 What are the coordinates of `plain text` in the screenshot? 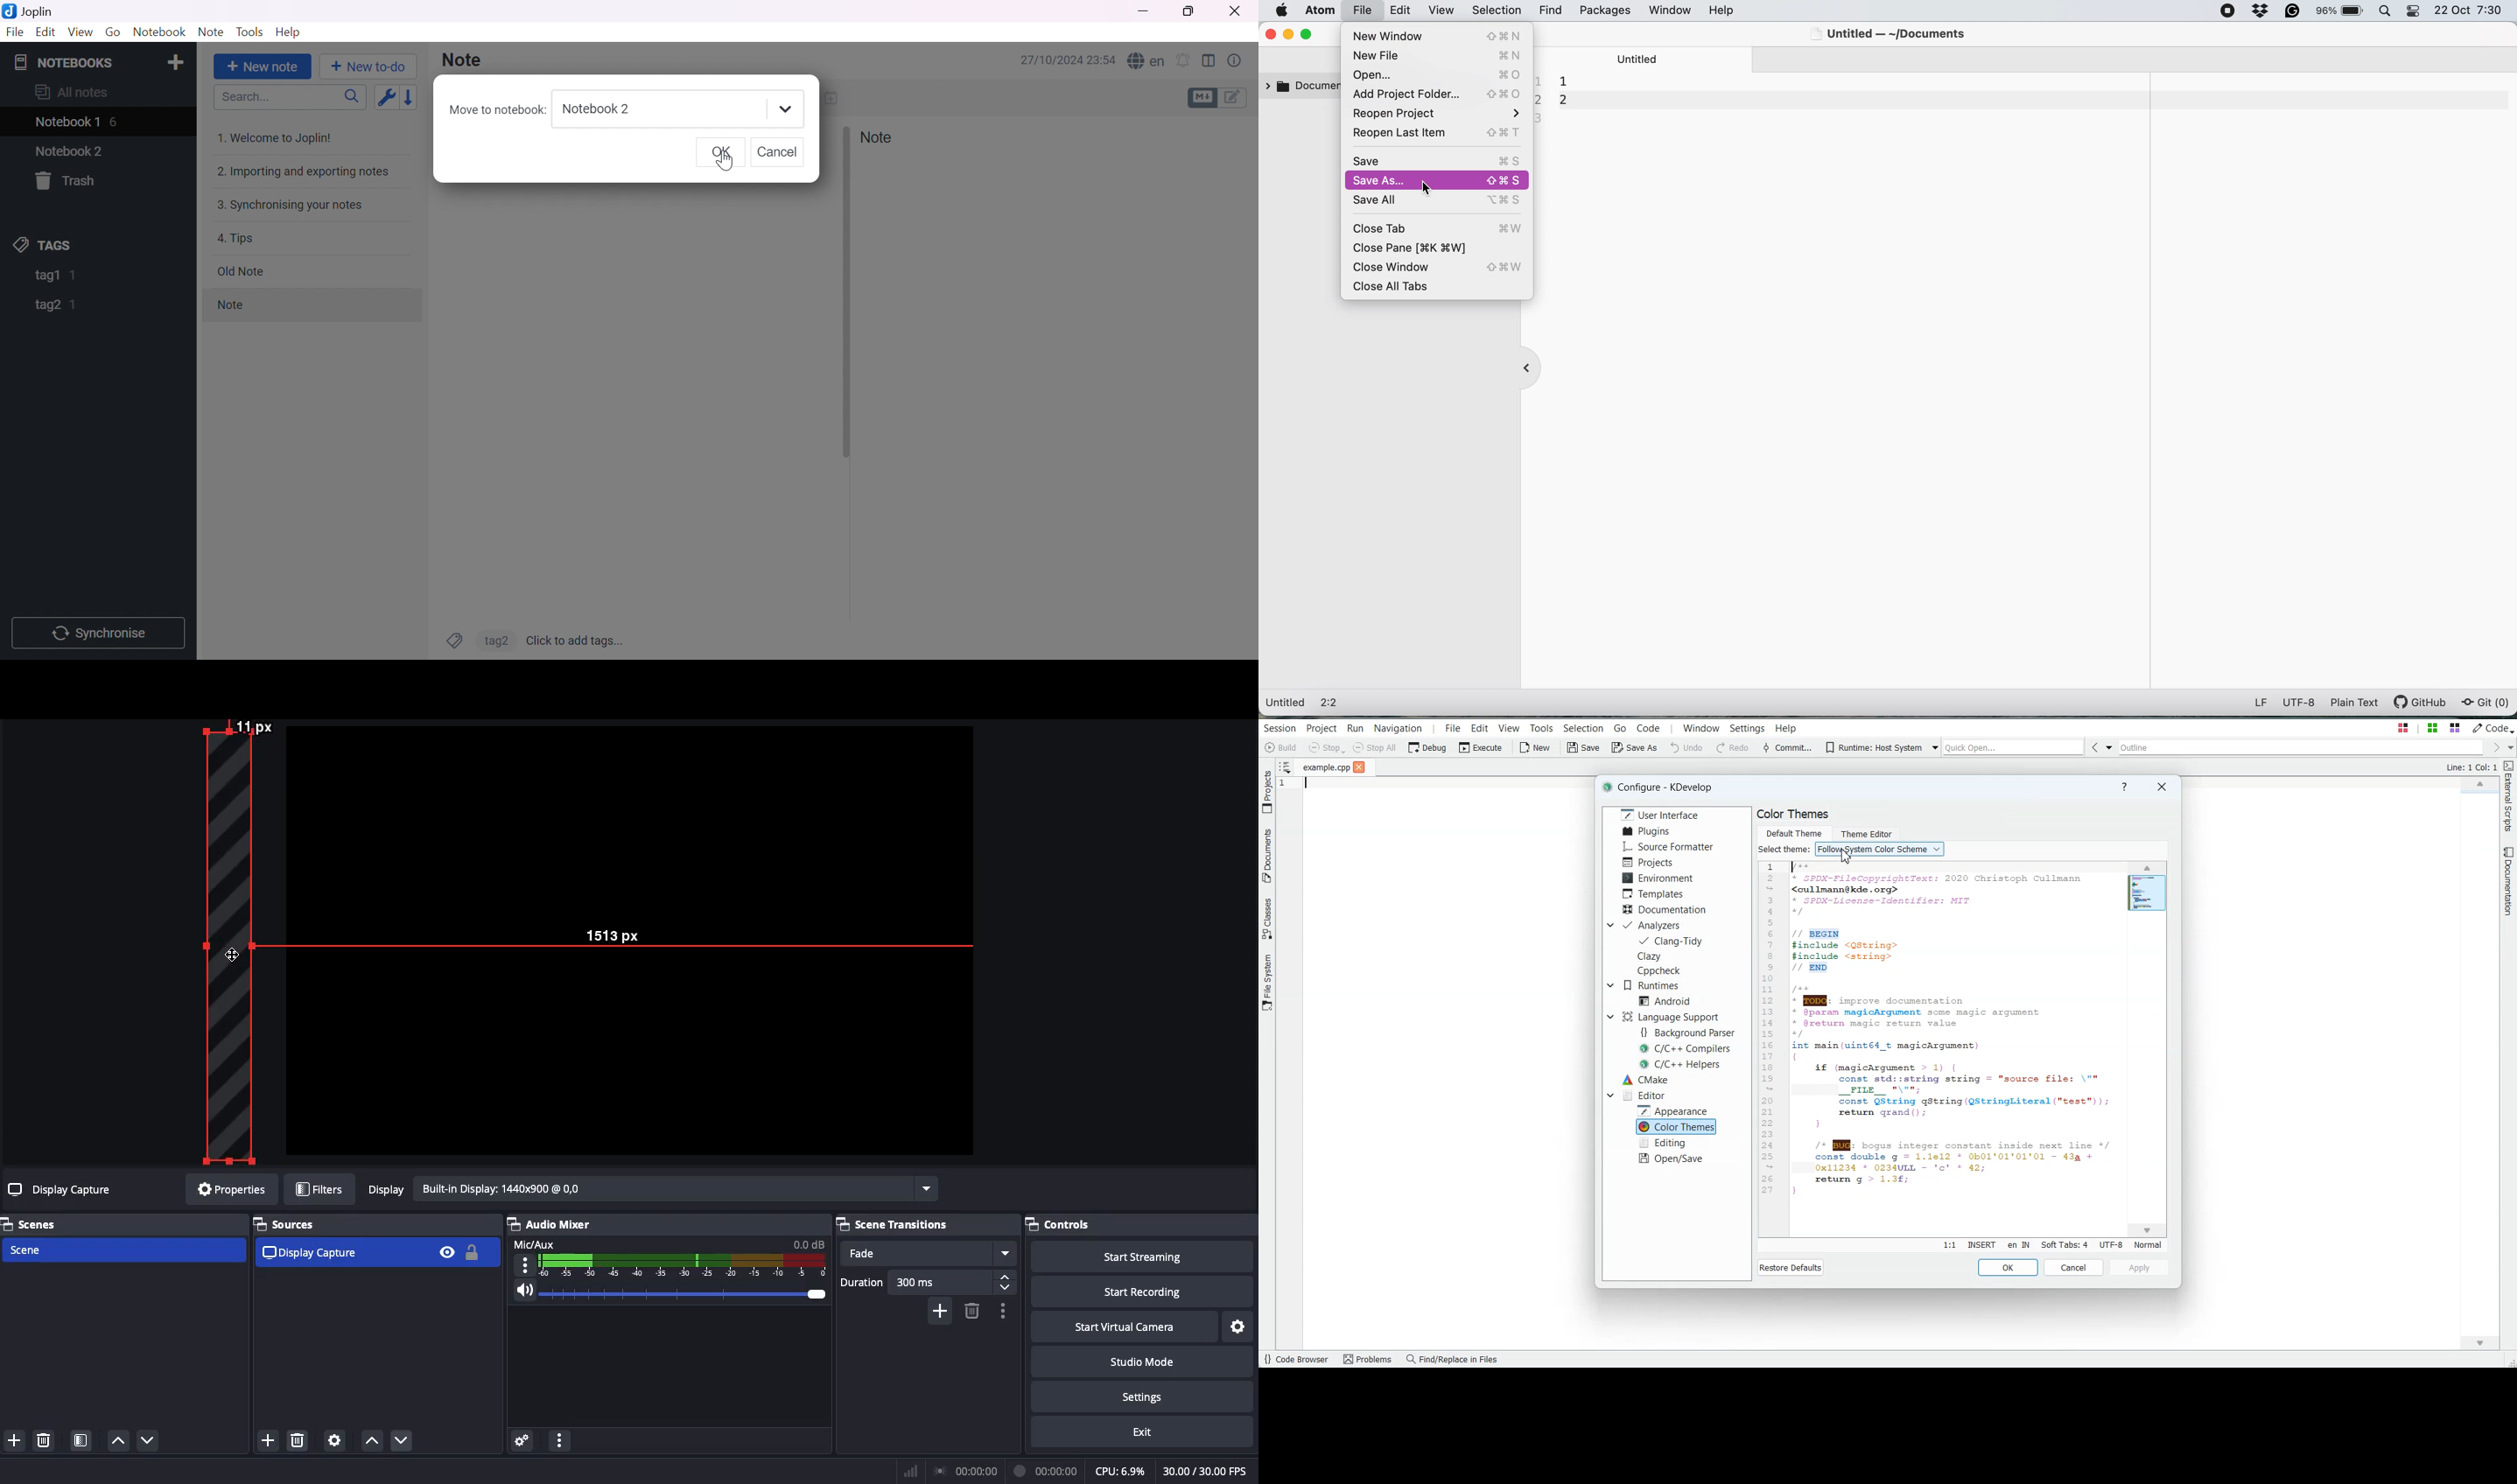 It's located at (2353, 705).